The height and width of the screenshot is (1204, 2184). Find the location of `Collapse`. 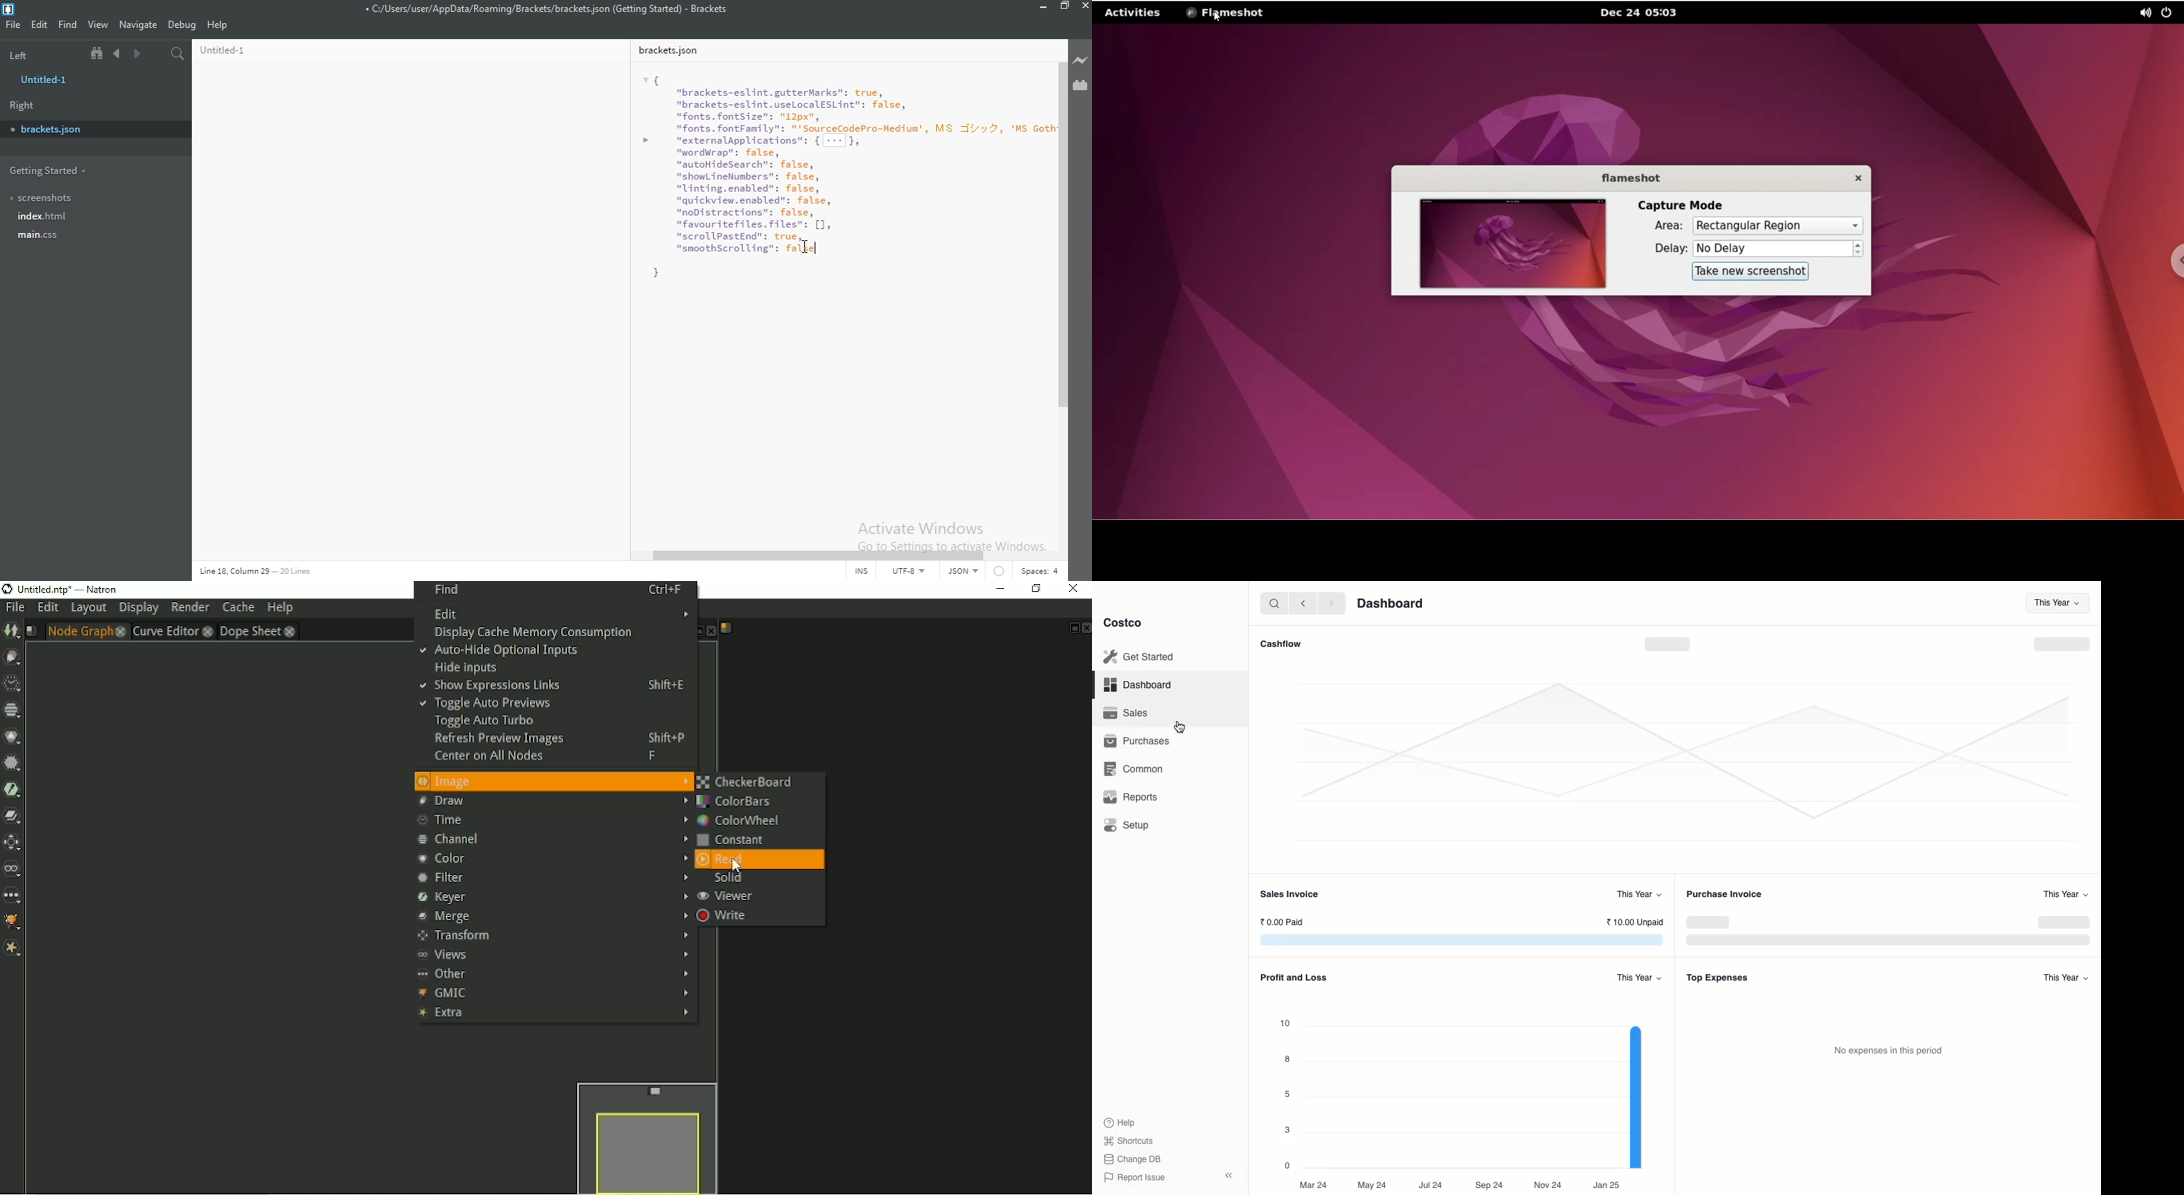

Collapse is located at coordinates (1228, 1175).